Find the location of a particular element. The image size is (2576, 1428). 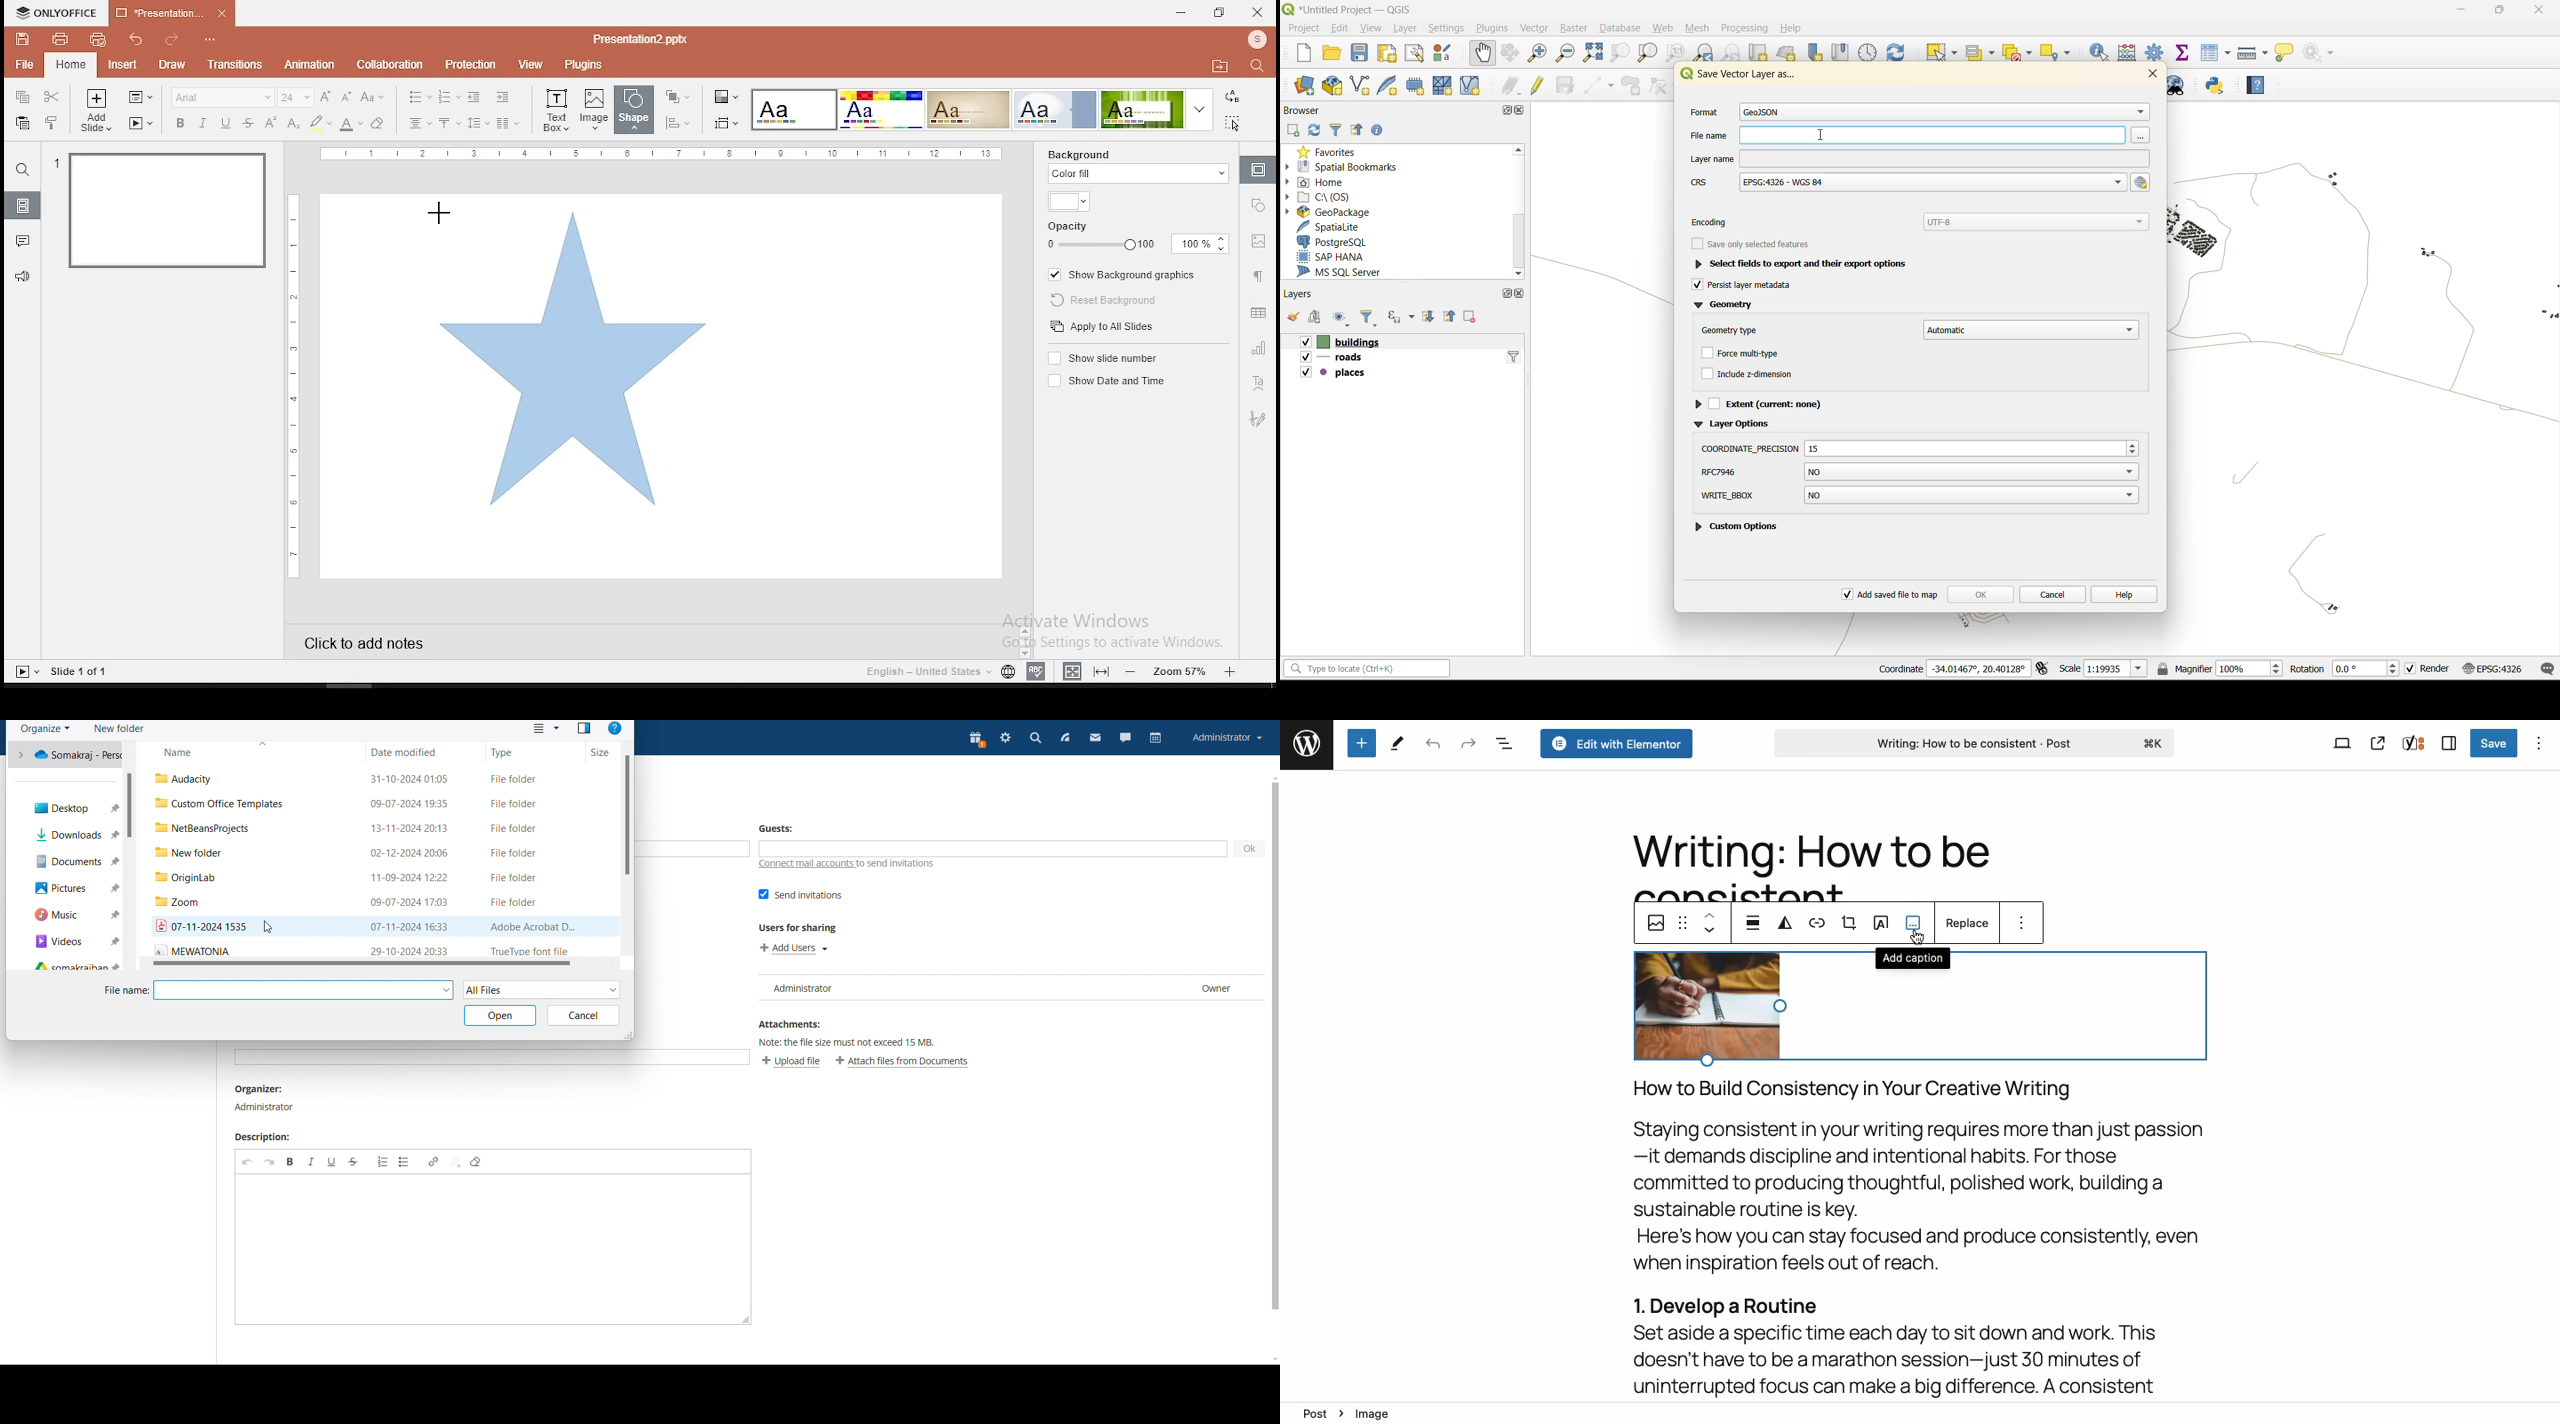

open file location is located at coordinates (1219, 67).